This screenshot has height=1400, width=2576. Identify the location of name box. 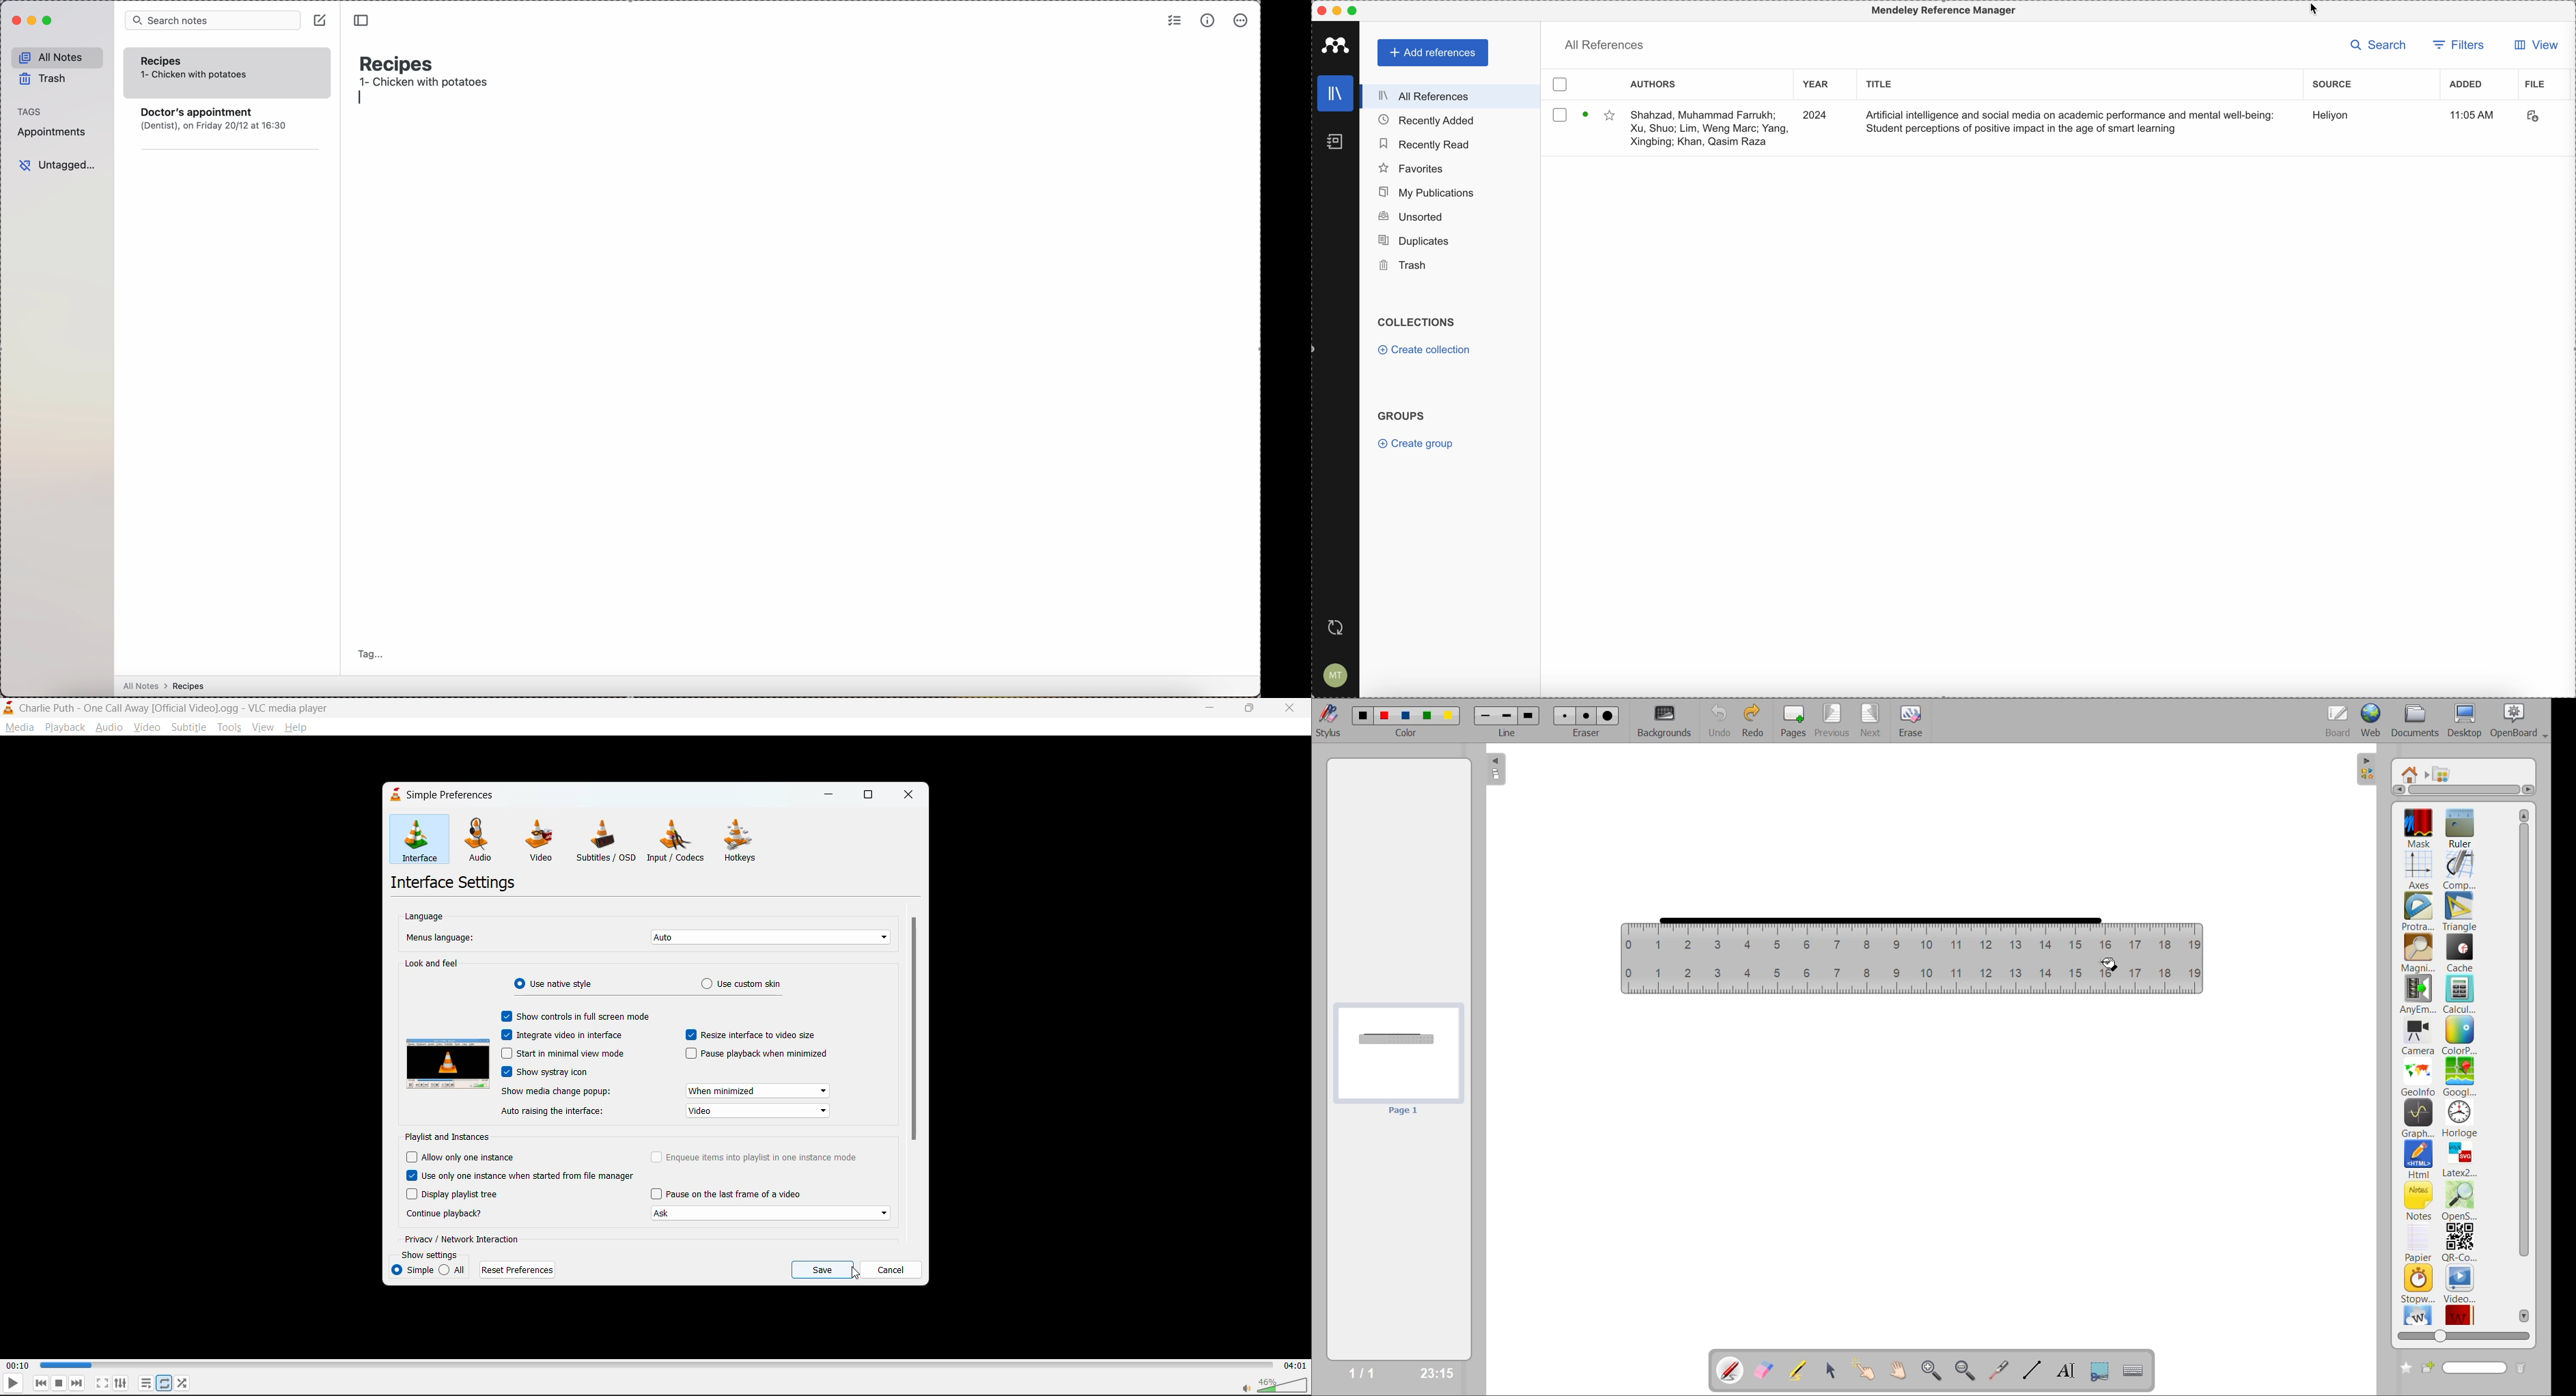
(2465, 1368).